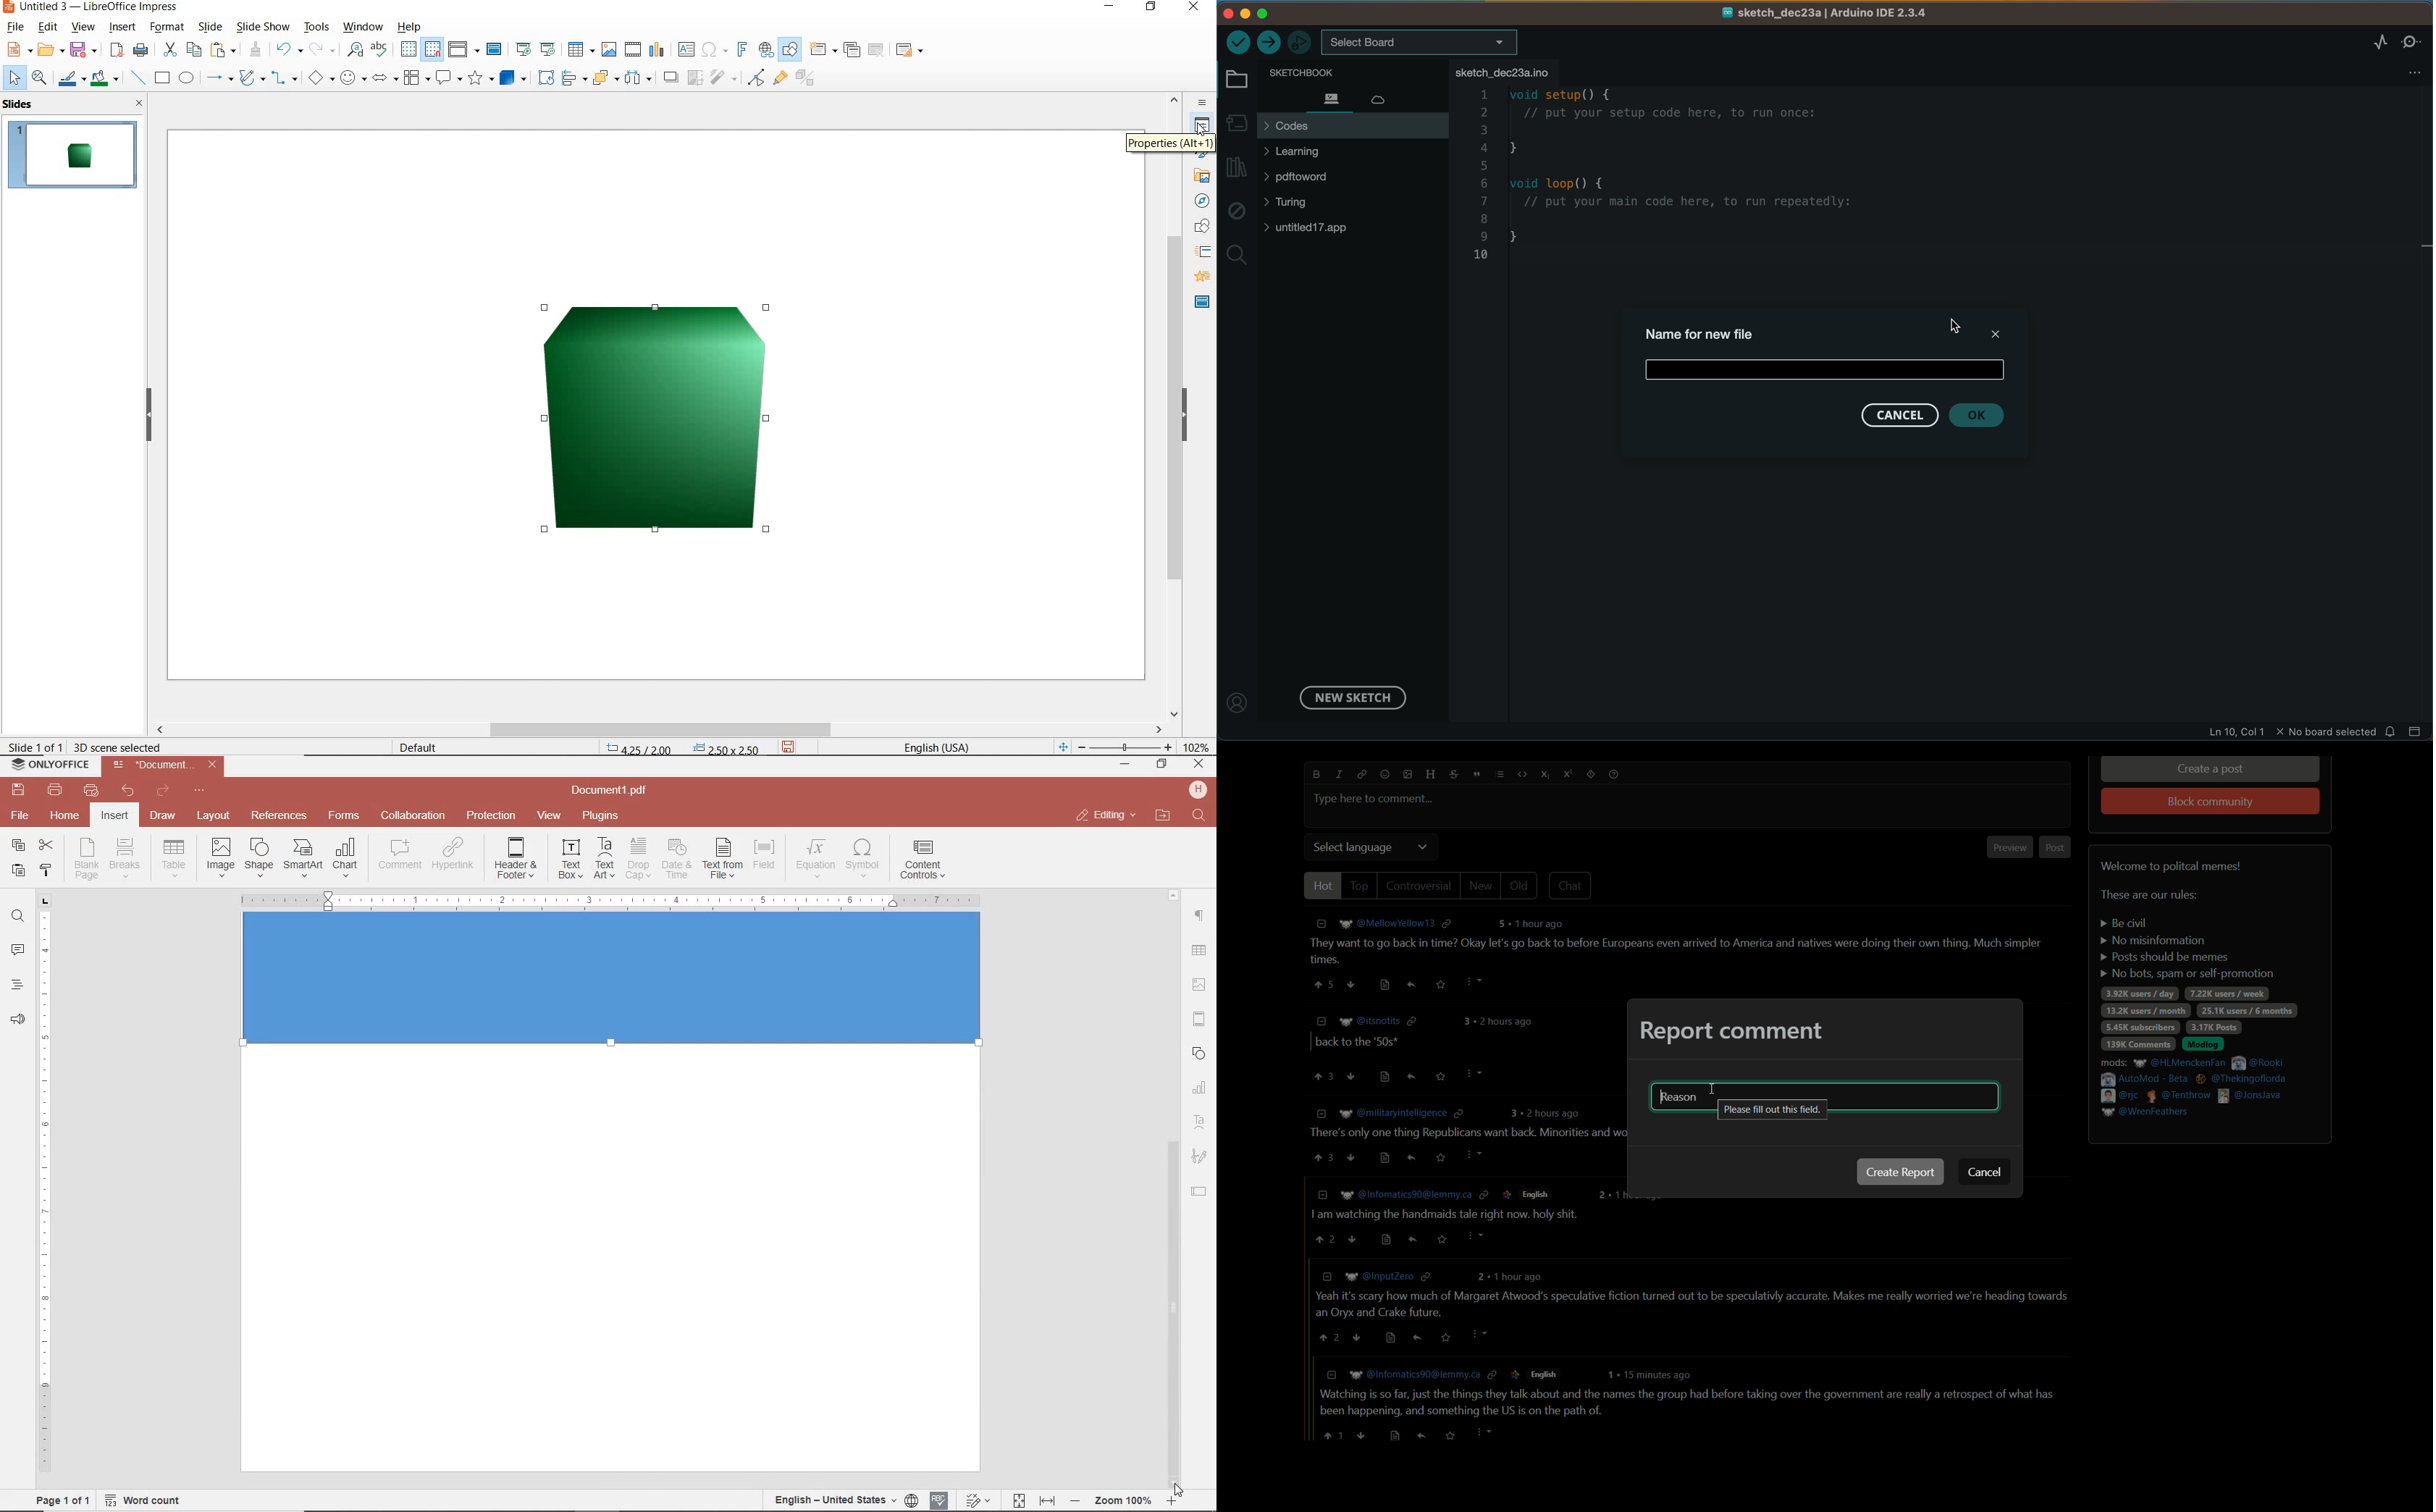  What do you see at coordinates (18, 847) in the screenshot?
I see `copy` at bounding box center [18, 847].